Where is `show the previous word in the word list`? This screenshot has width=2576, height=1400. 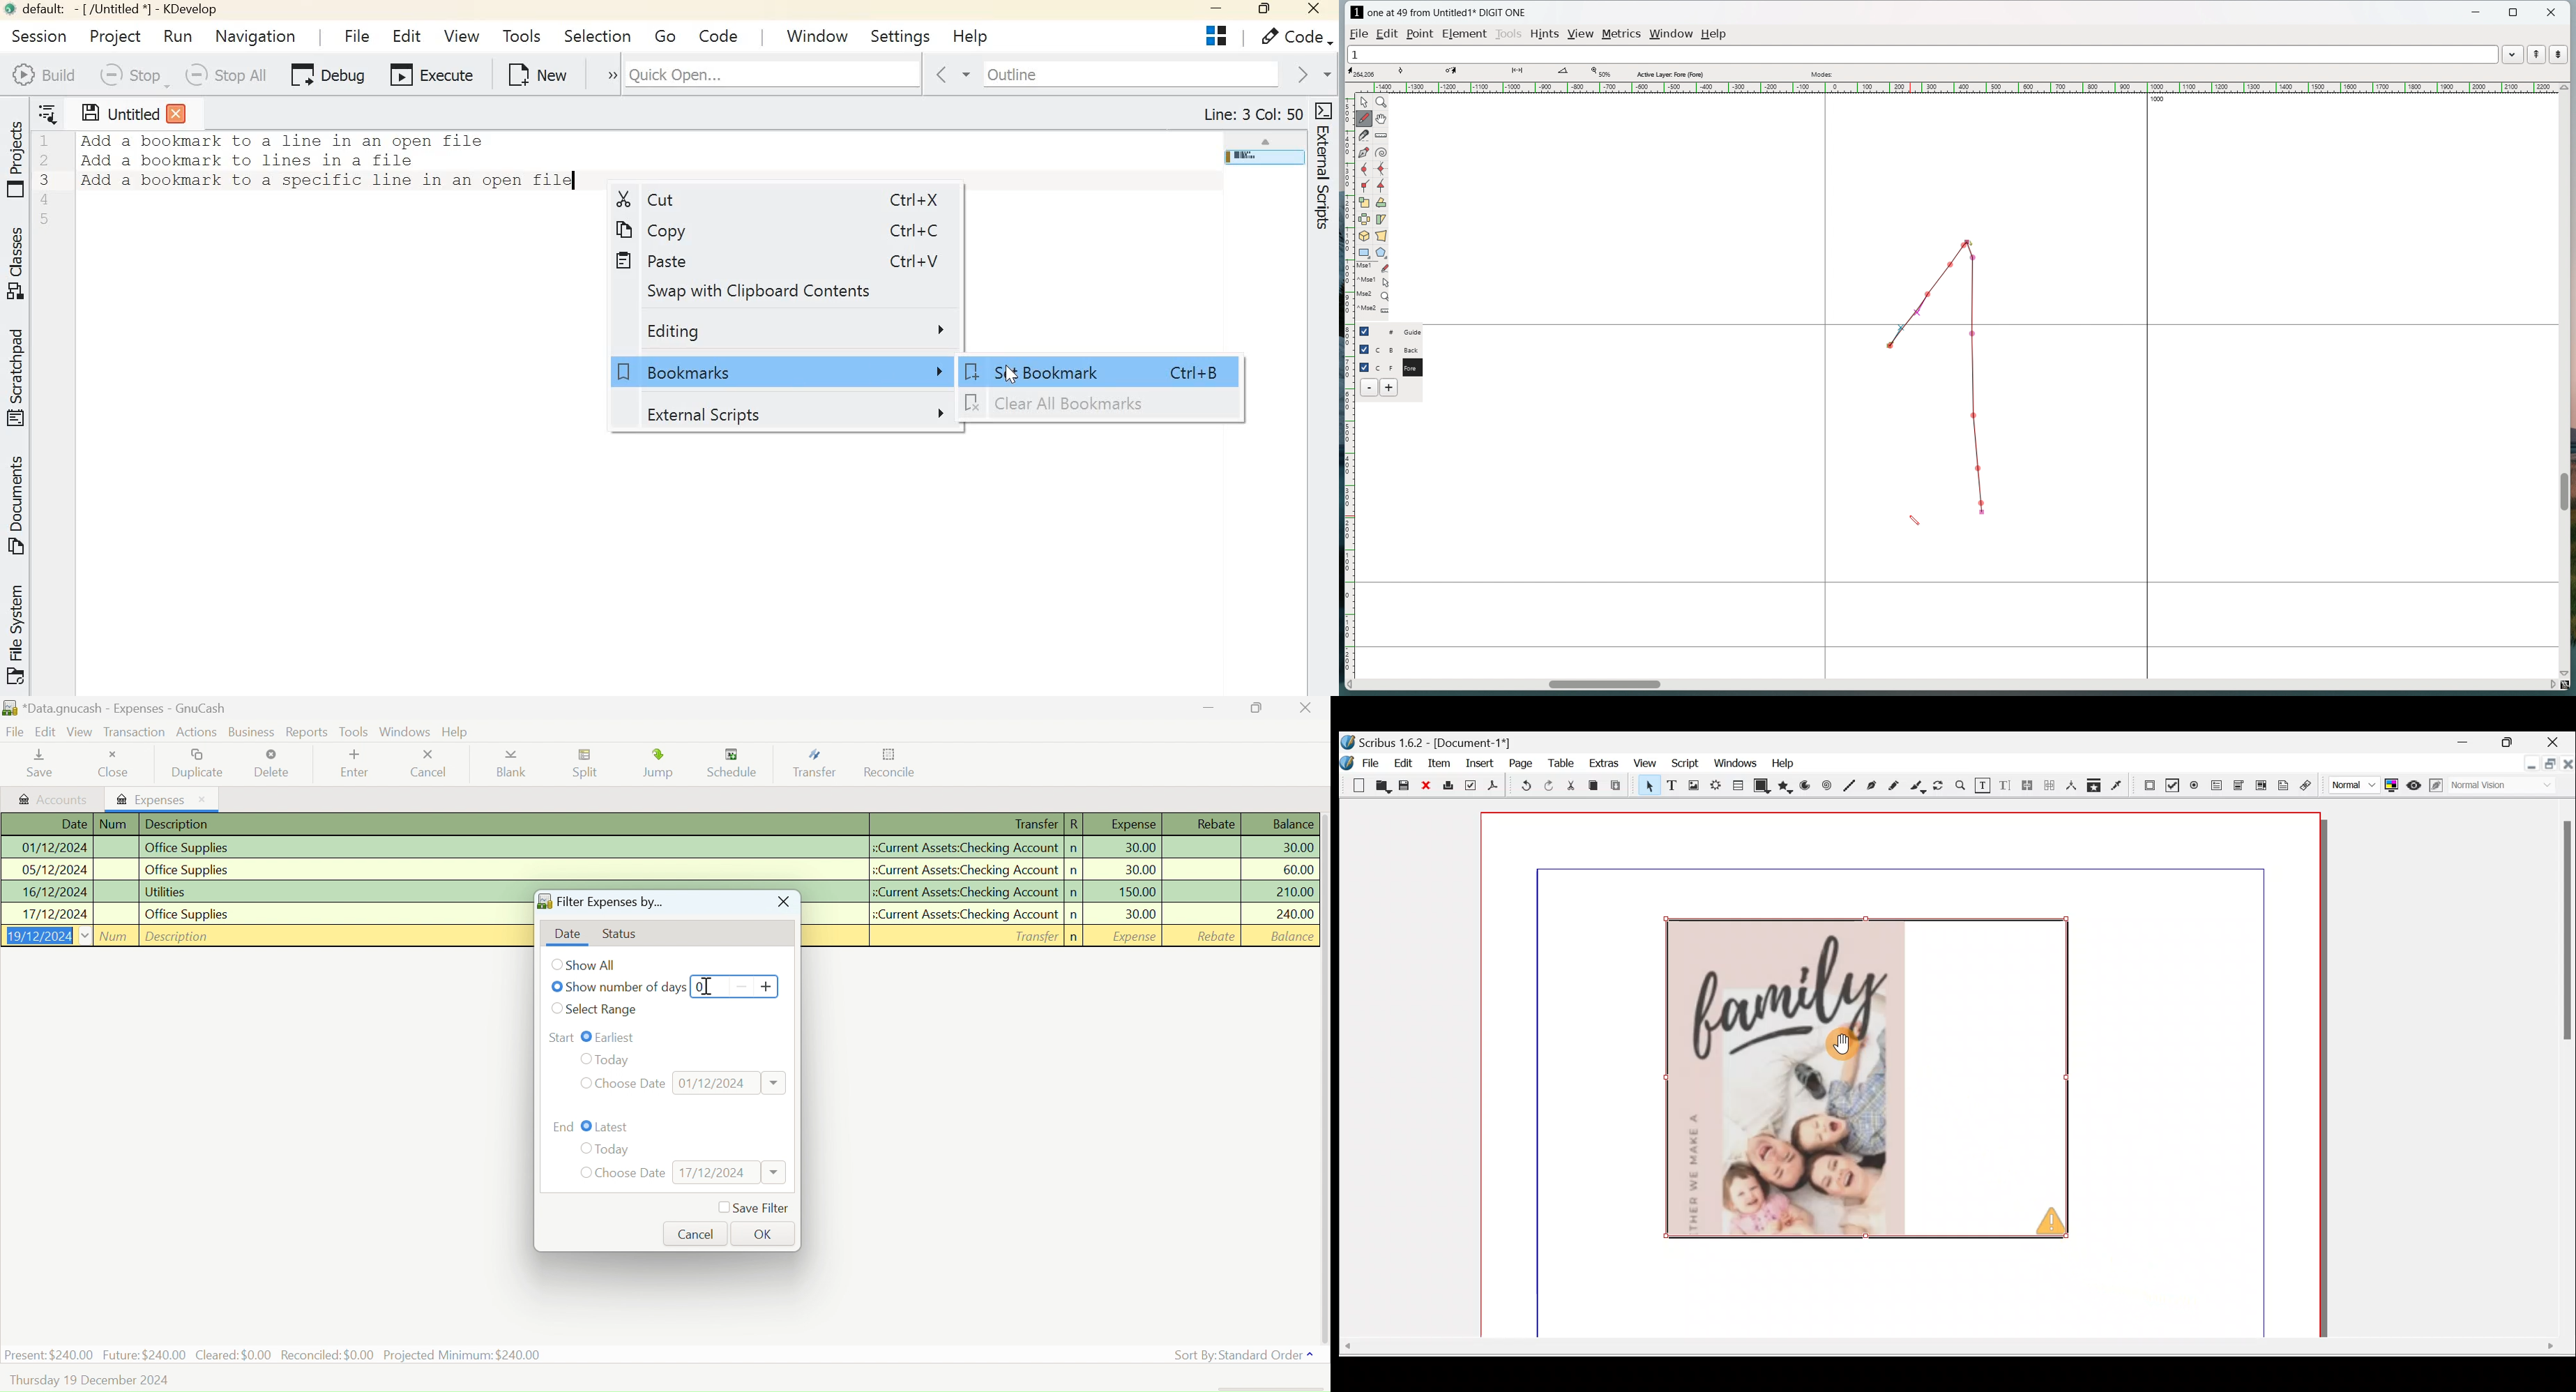 show the previous word in the word list is located at coordinates (2536, 54).